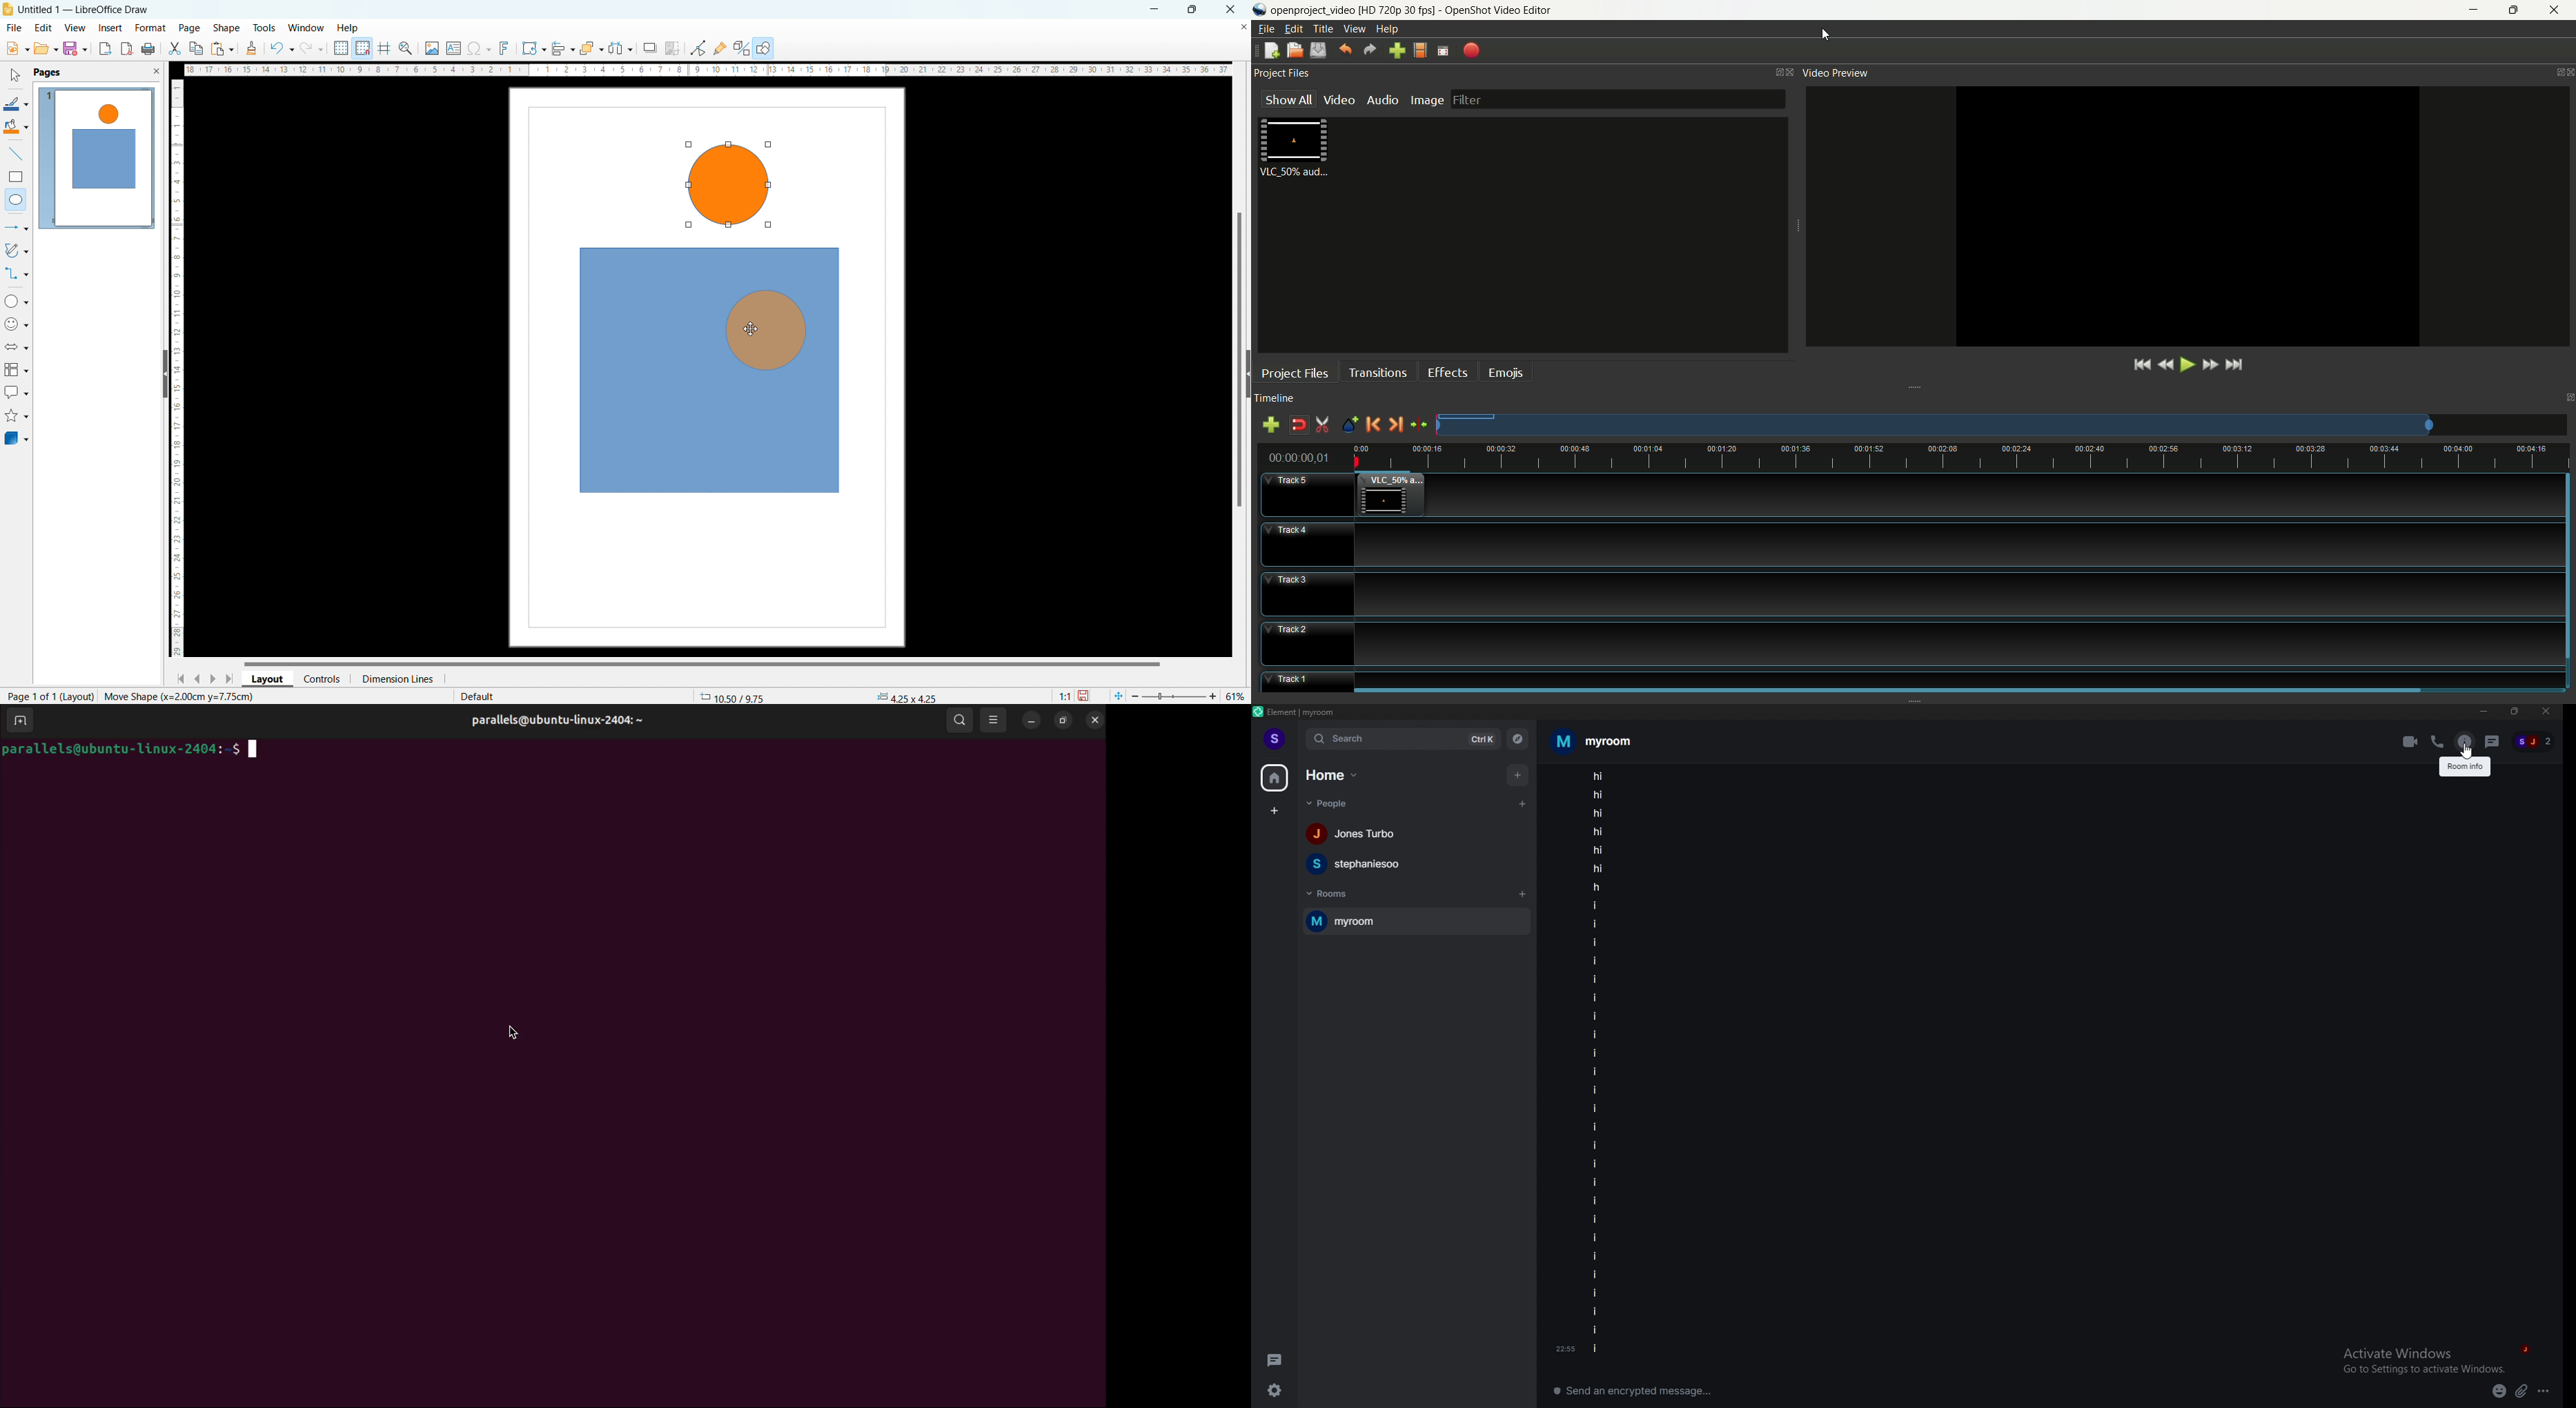 The height and width of the screenshot is (1428, 2576). I want to click on threads, so click(1274, 1358).